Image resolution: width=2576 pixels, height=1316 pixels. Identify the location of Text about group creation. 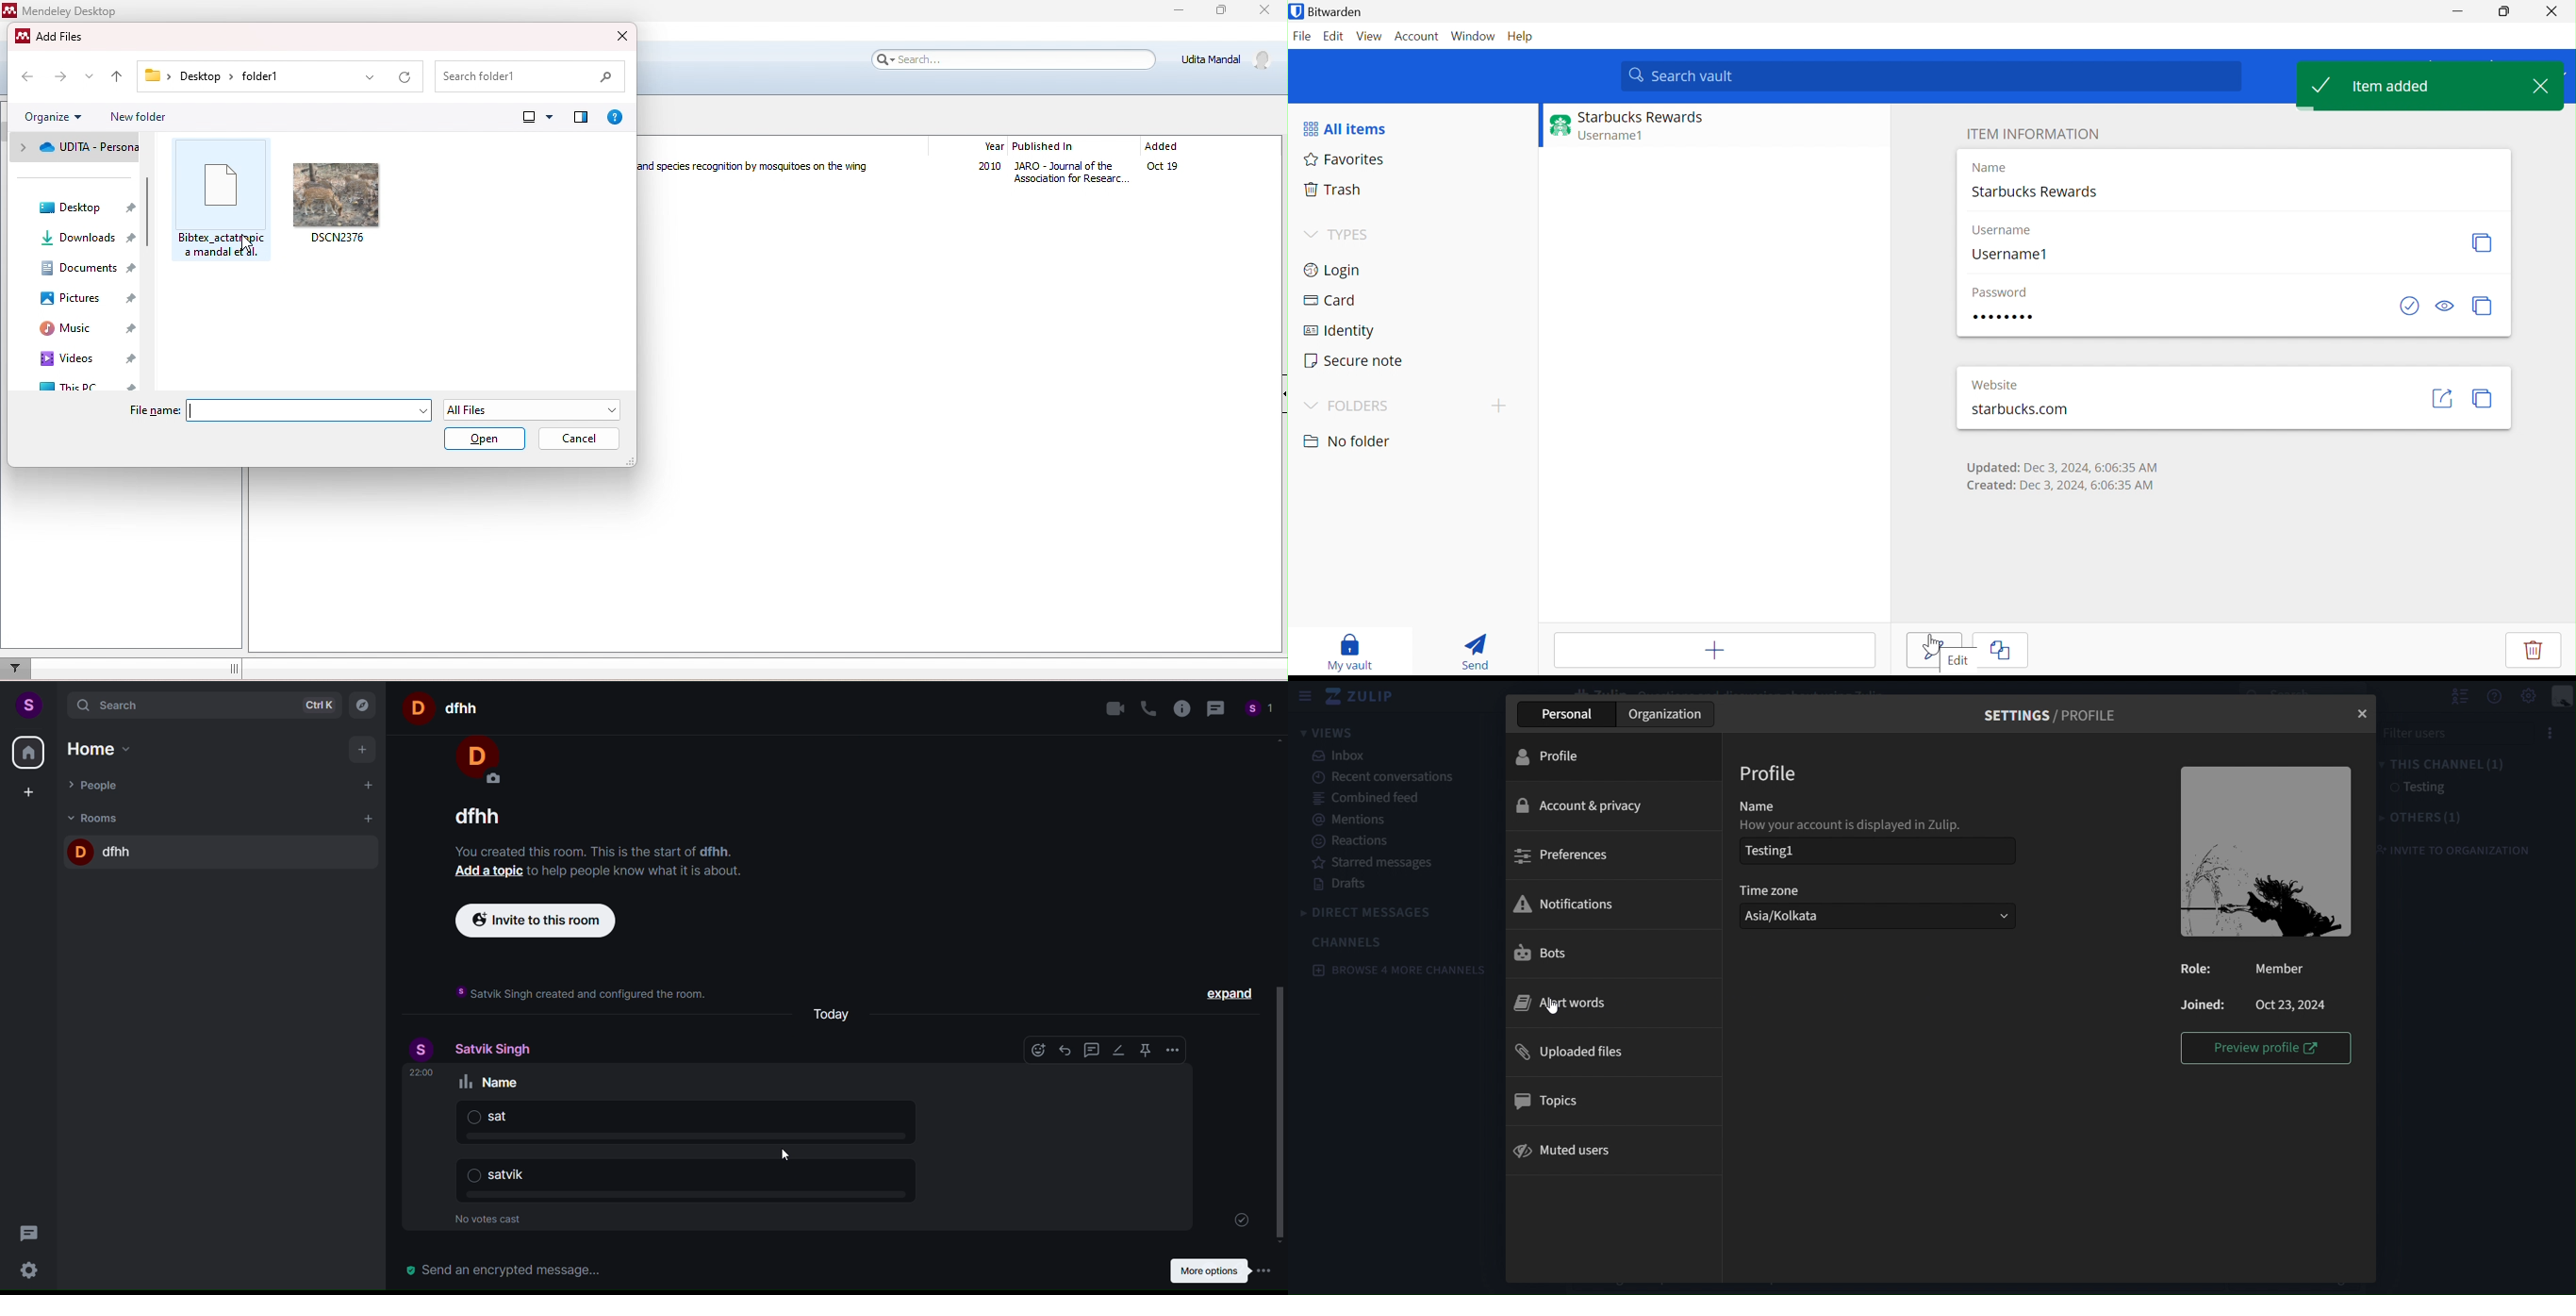
(578, 992).